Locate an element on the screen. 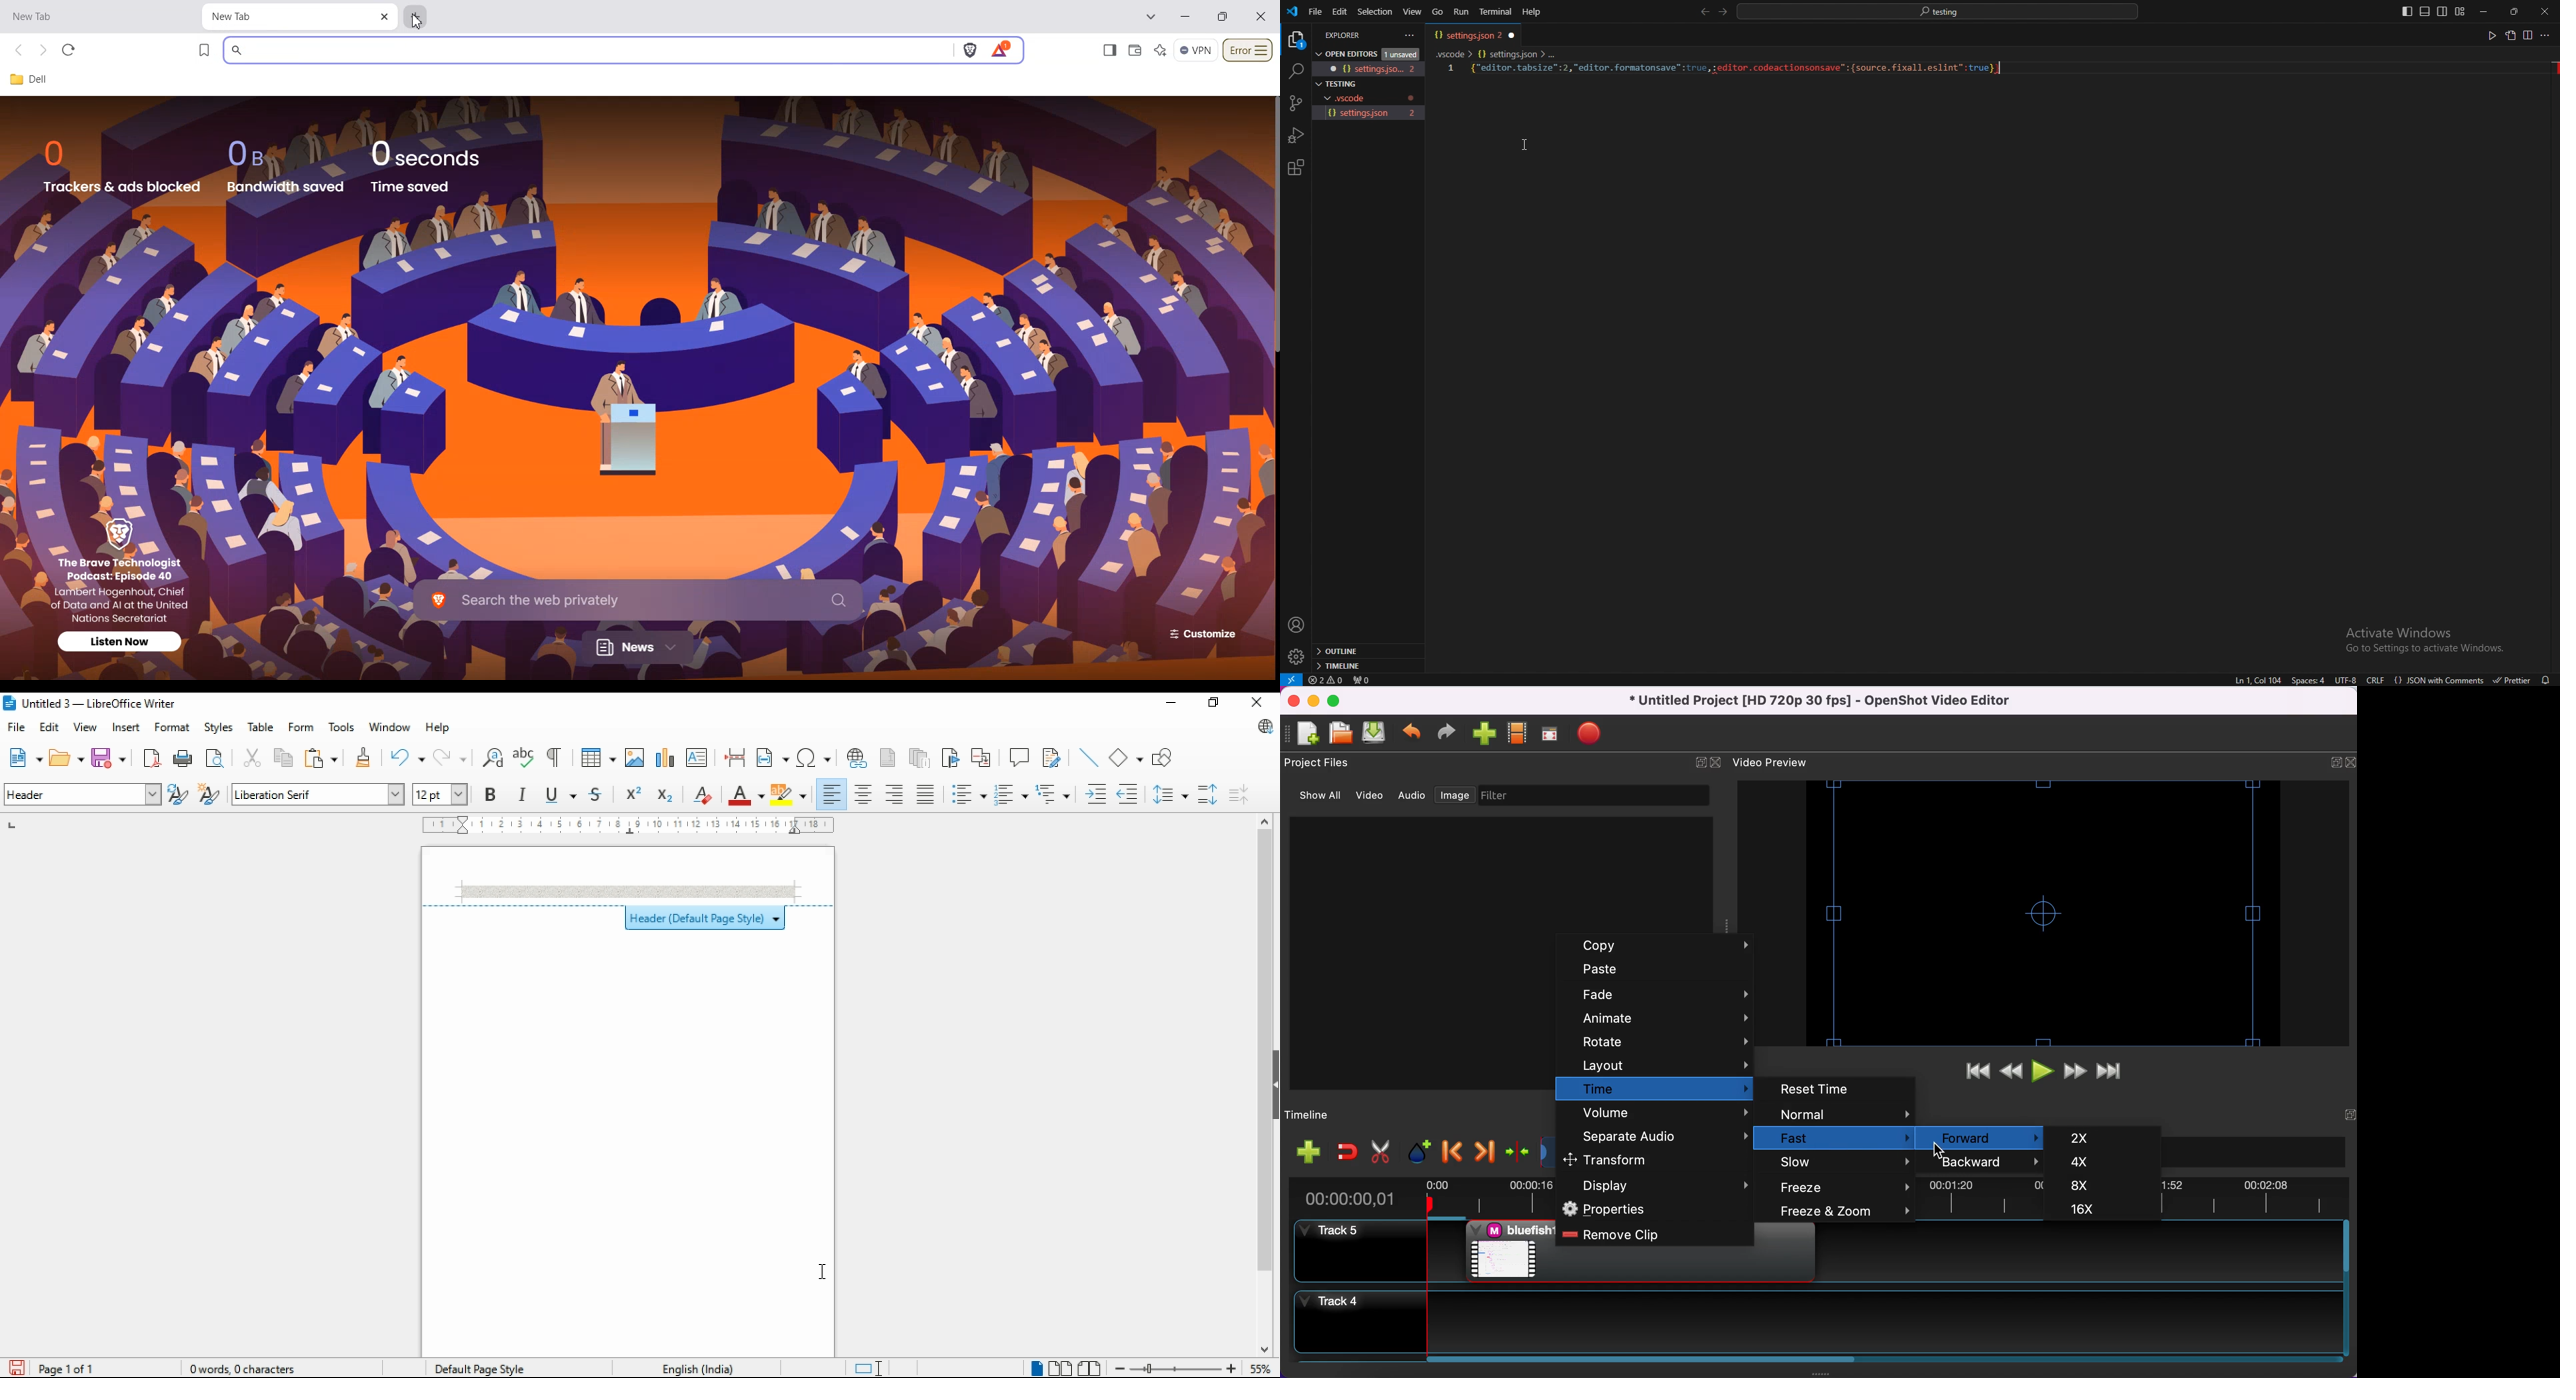  run is located at coordinates (2489, 36).